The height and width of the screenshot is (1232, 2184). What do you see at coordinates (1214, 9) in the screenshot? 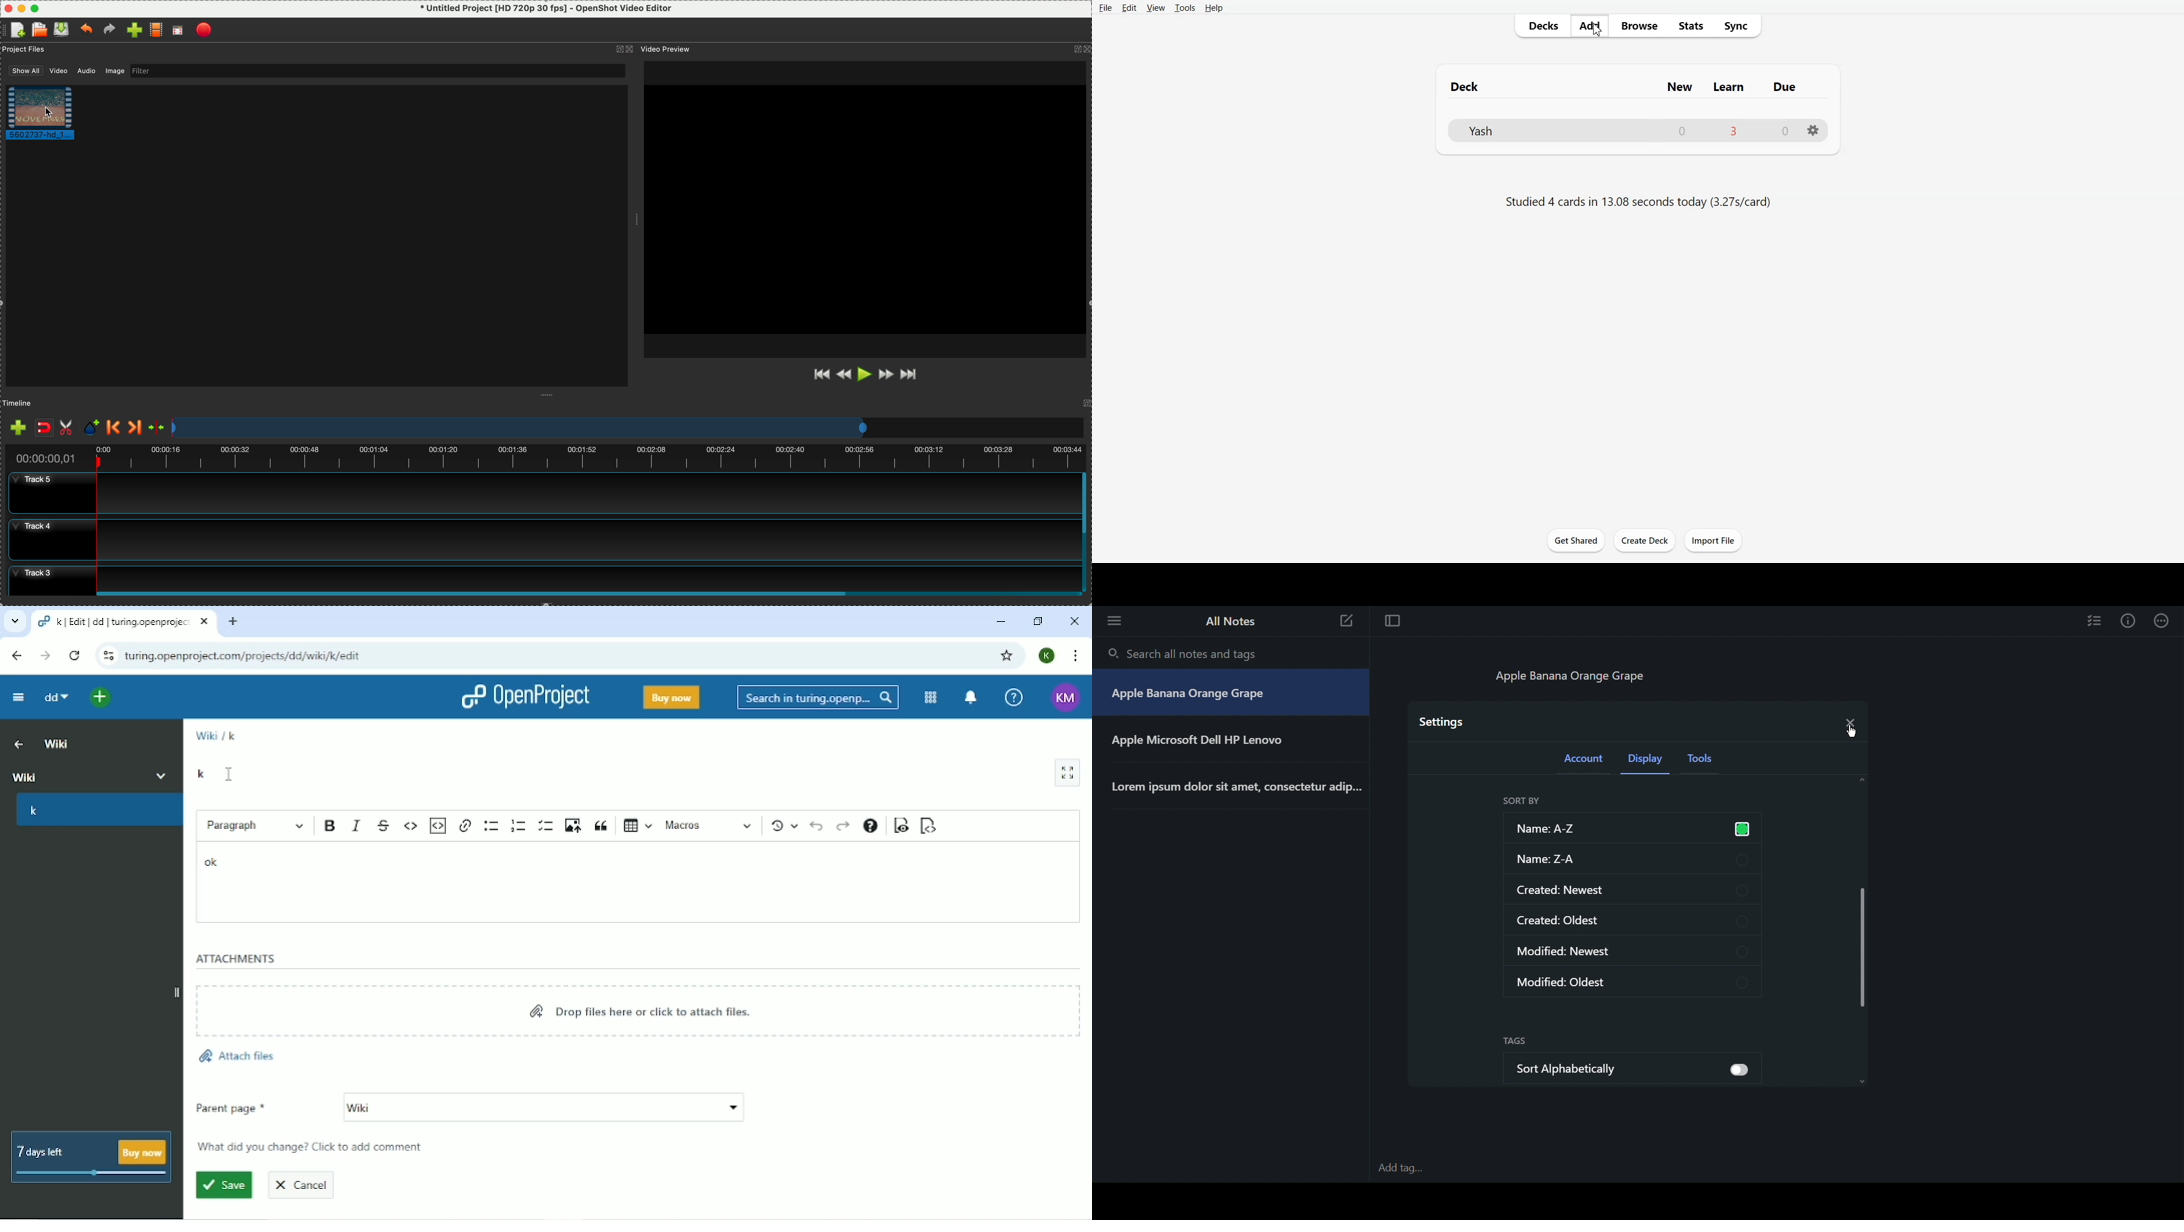
I see `Help` at bounding box center [1214, 9].